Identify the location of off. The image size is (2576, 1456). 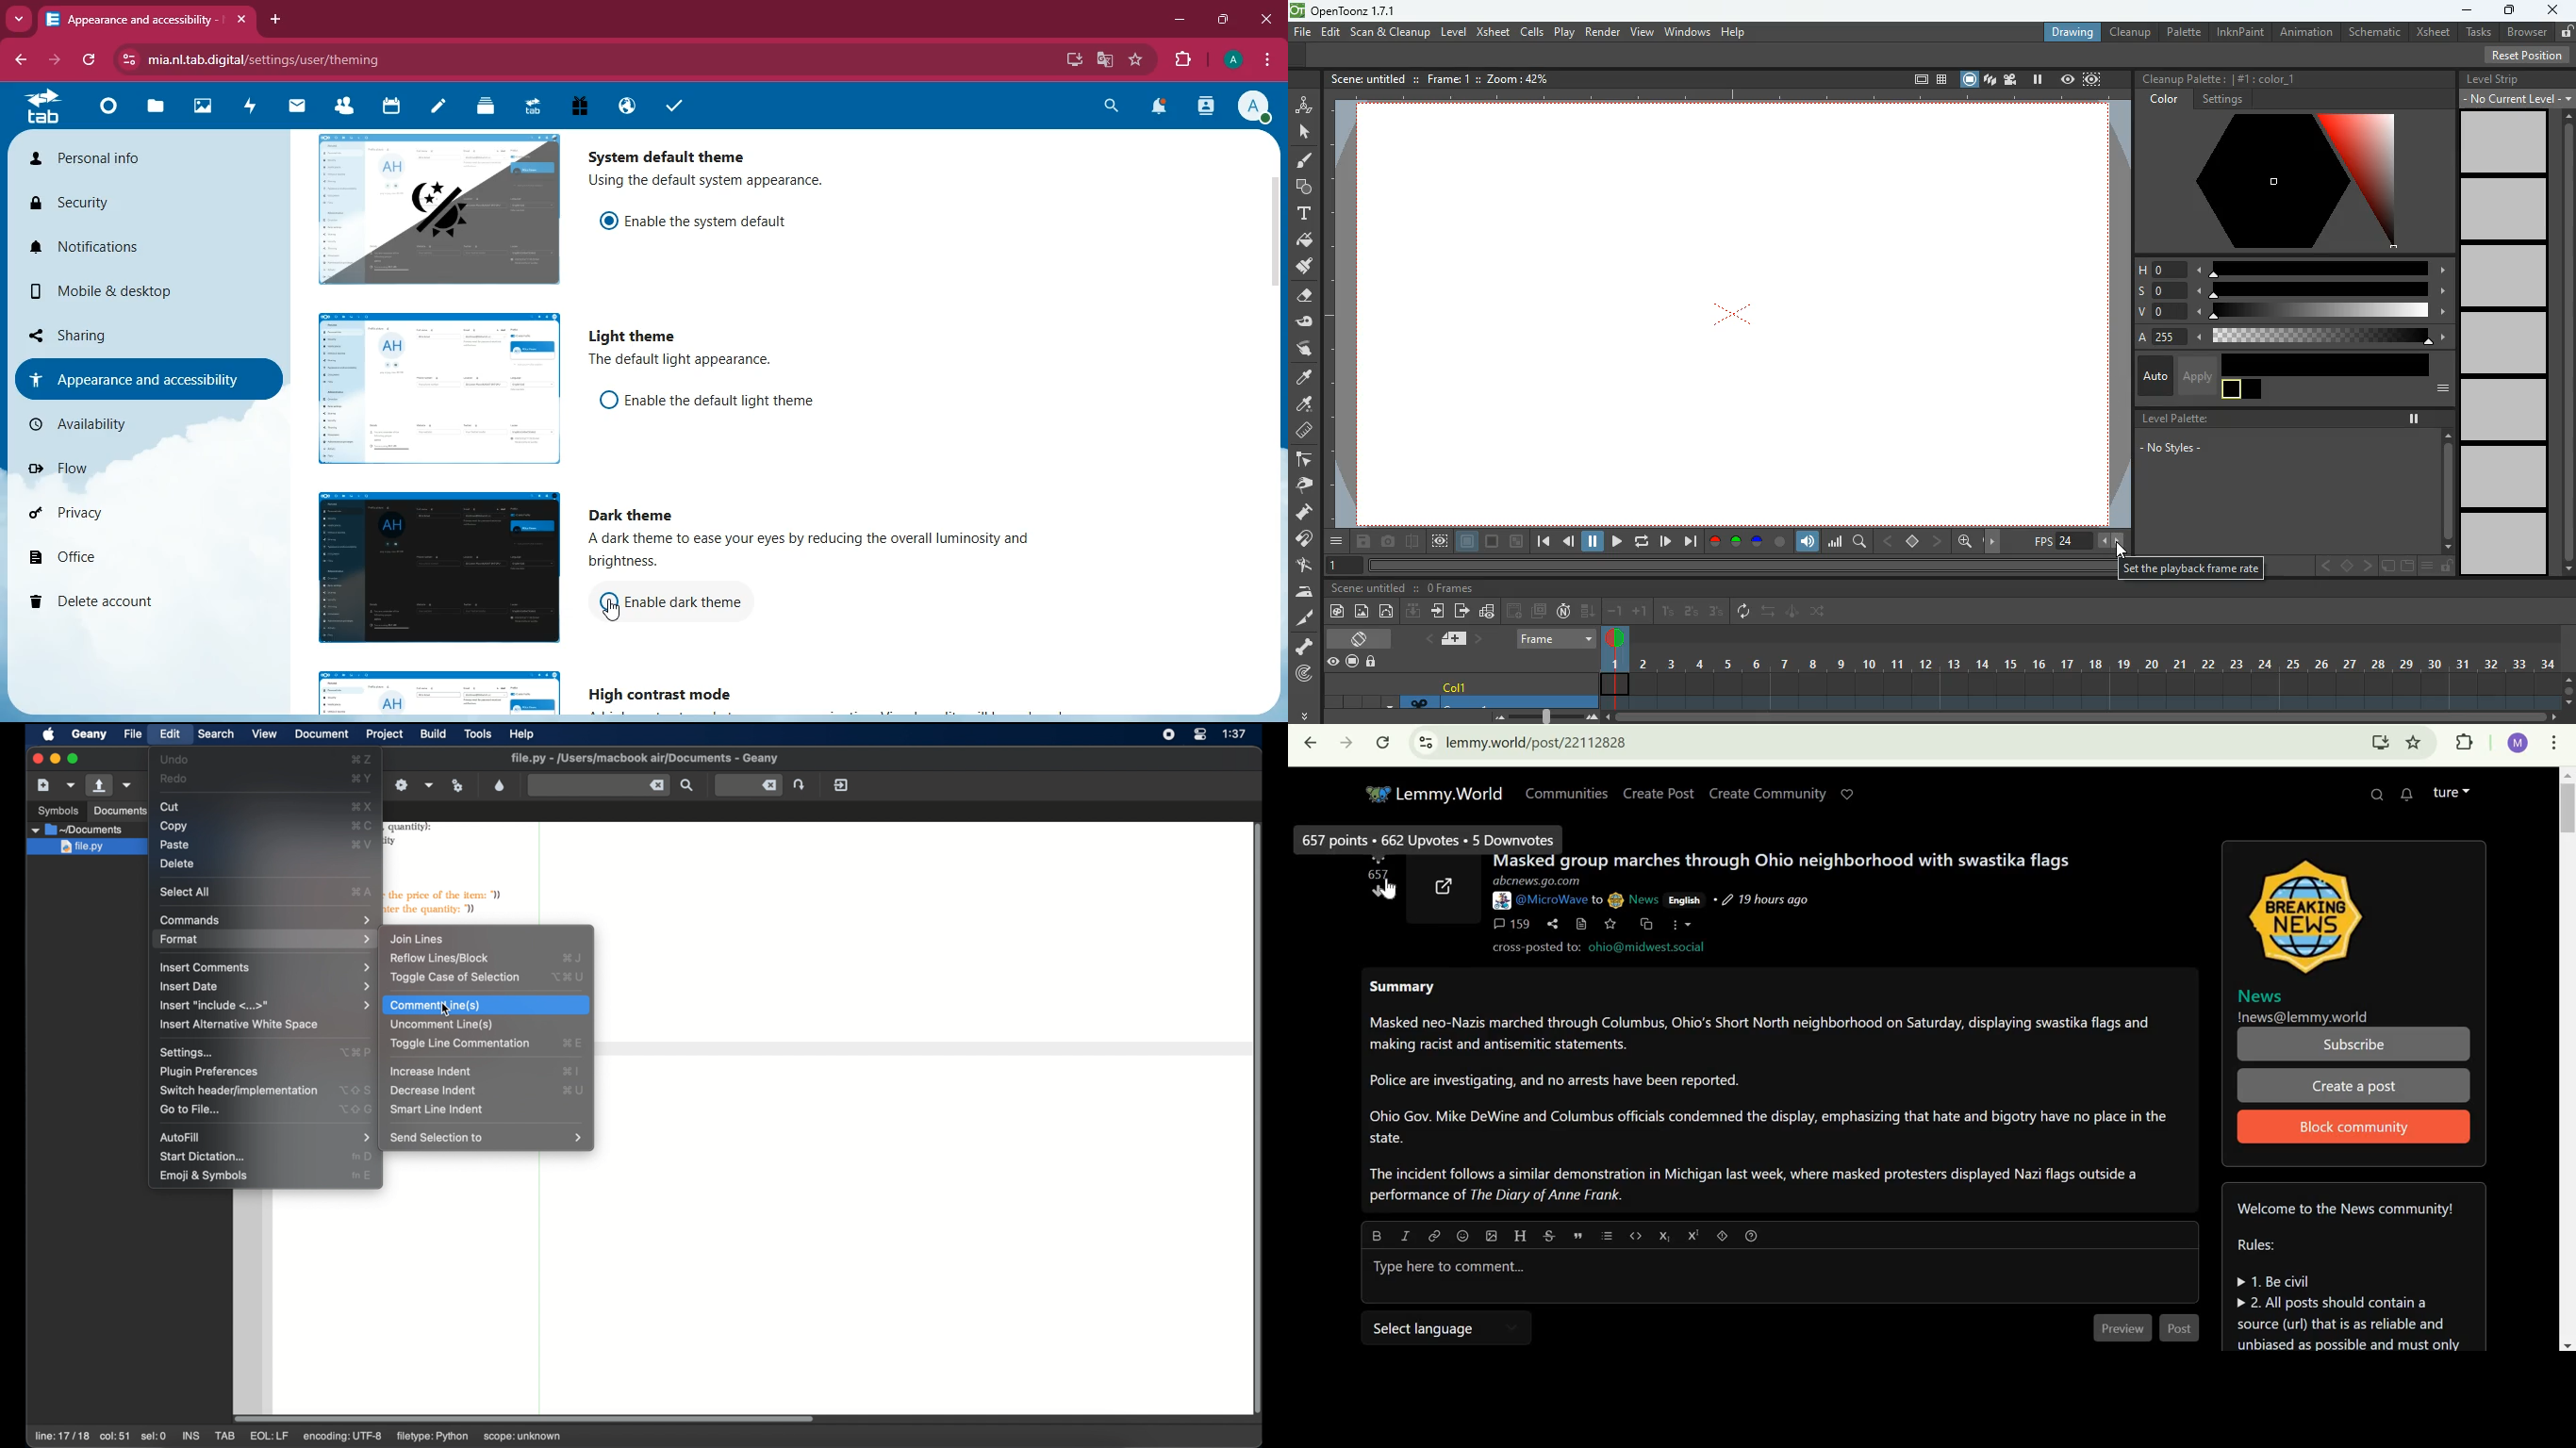
(608, 601).